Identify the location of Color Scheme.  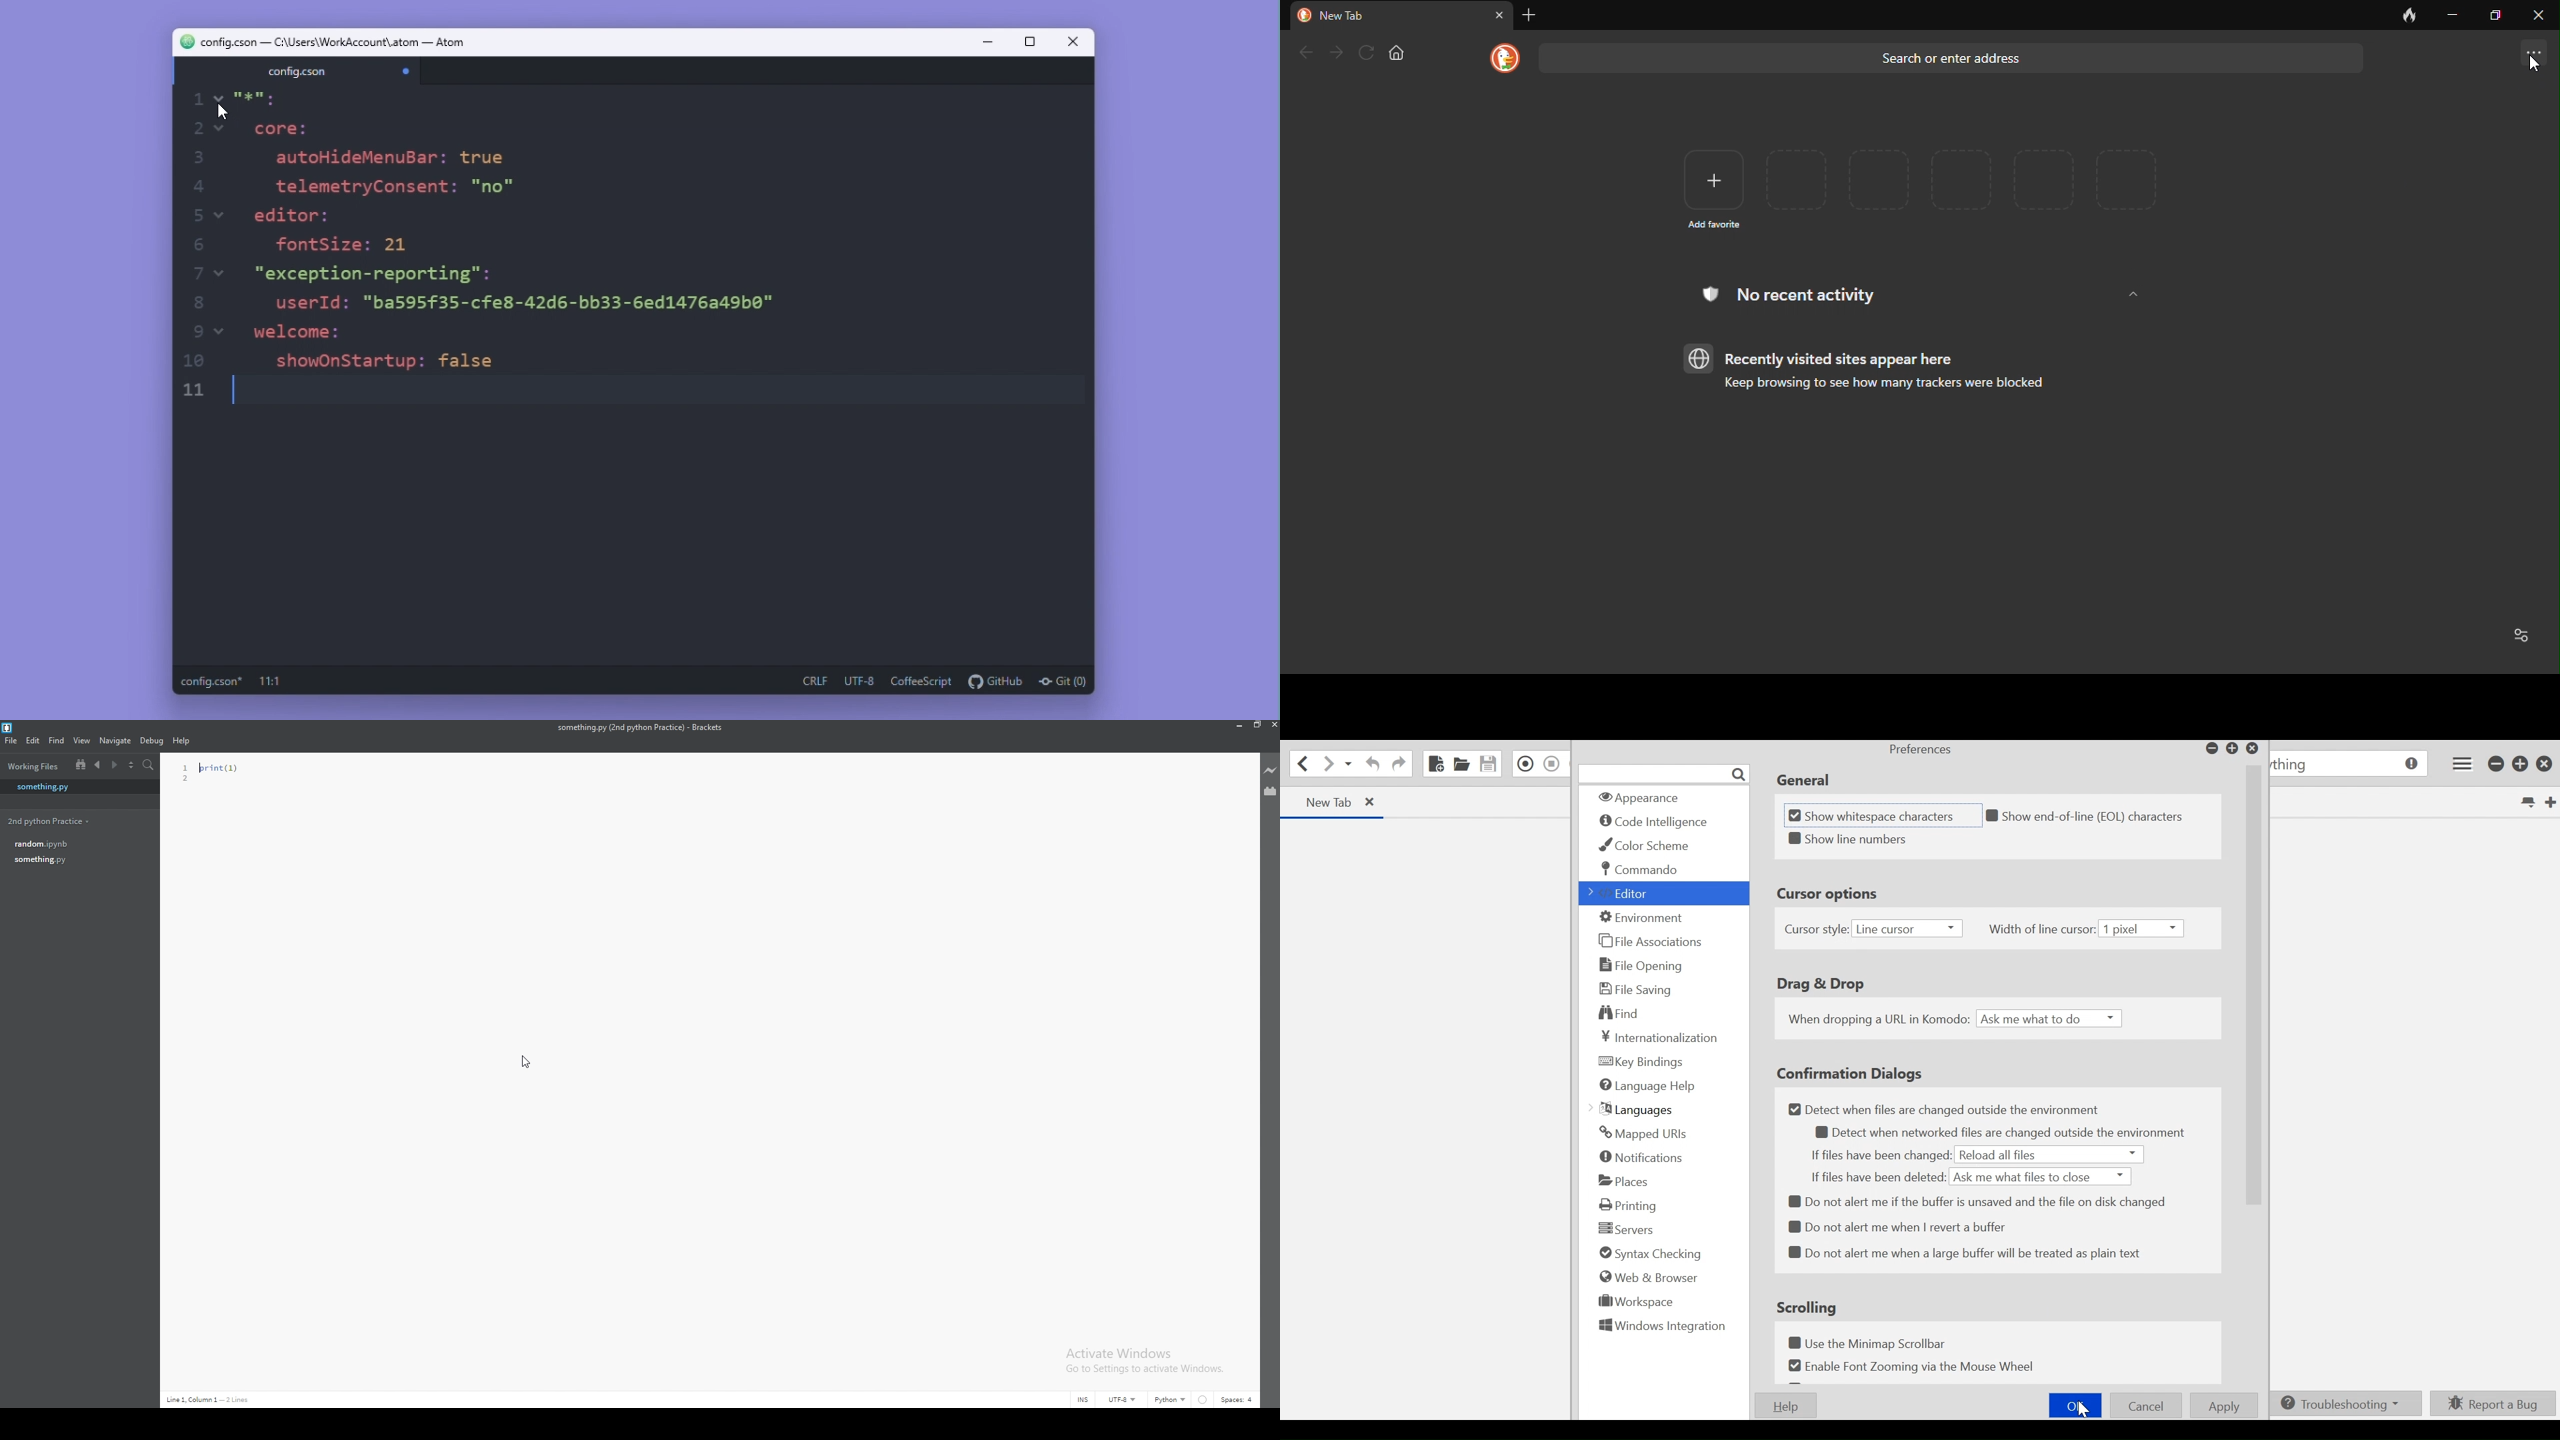
(1646, 845).